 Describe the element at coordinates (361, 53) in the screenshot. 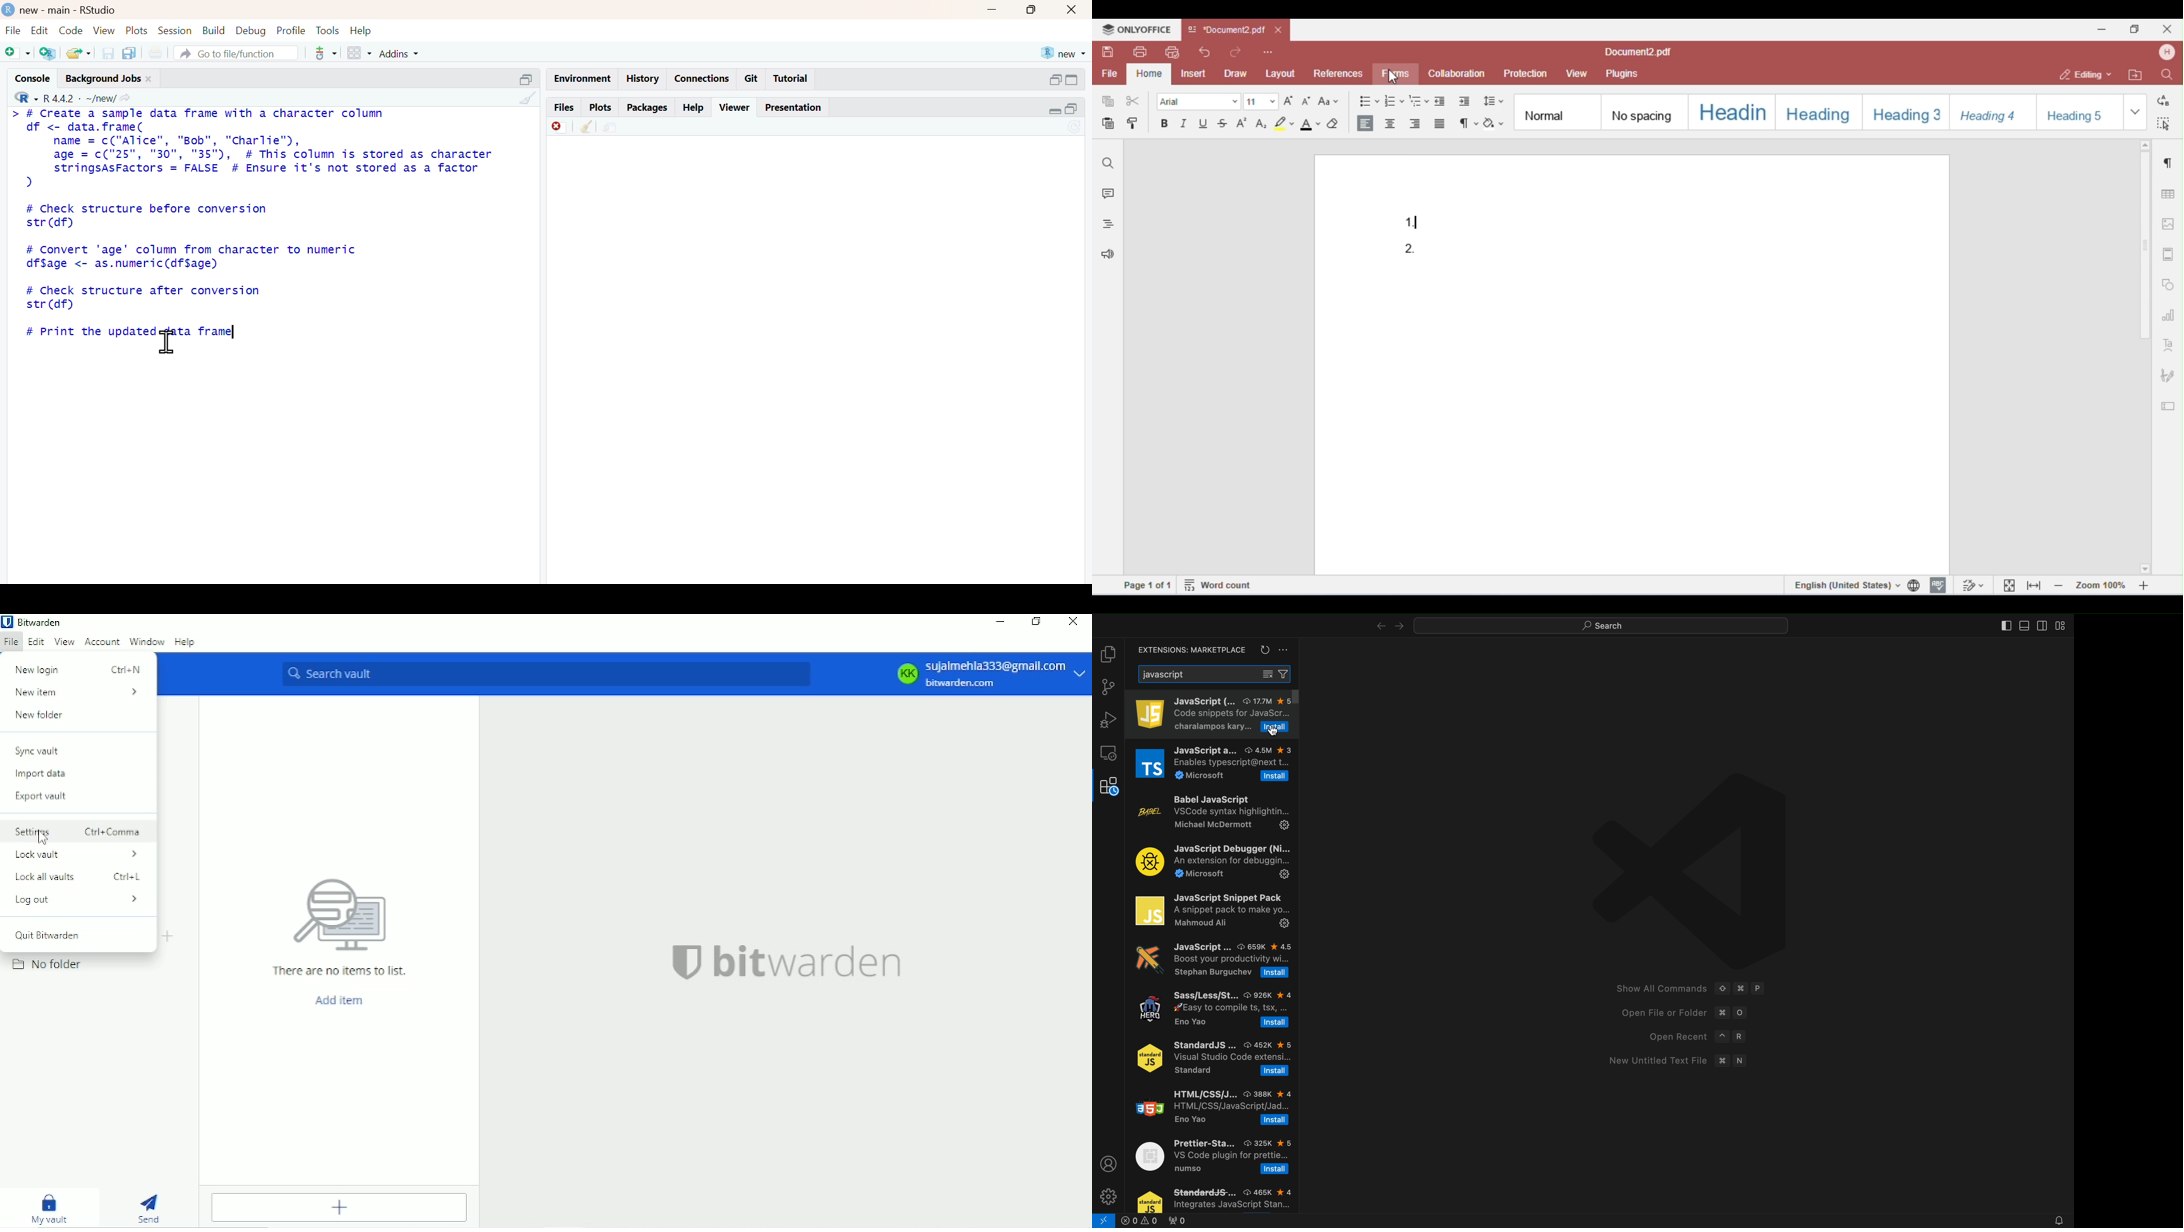

I see `grid` at that location.